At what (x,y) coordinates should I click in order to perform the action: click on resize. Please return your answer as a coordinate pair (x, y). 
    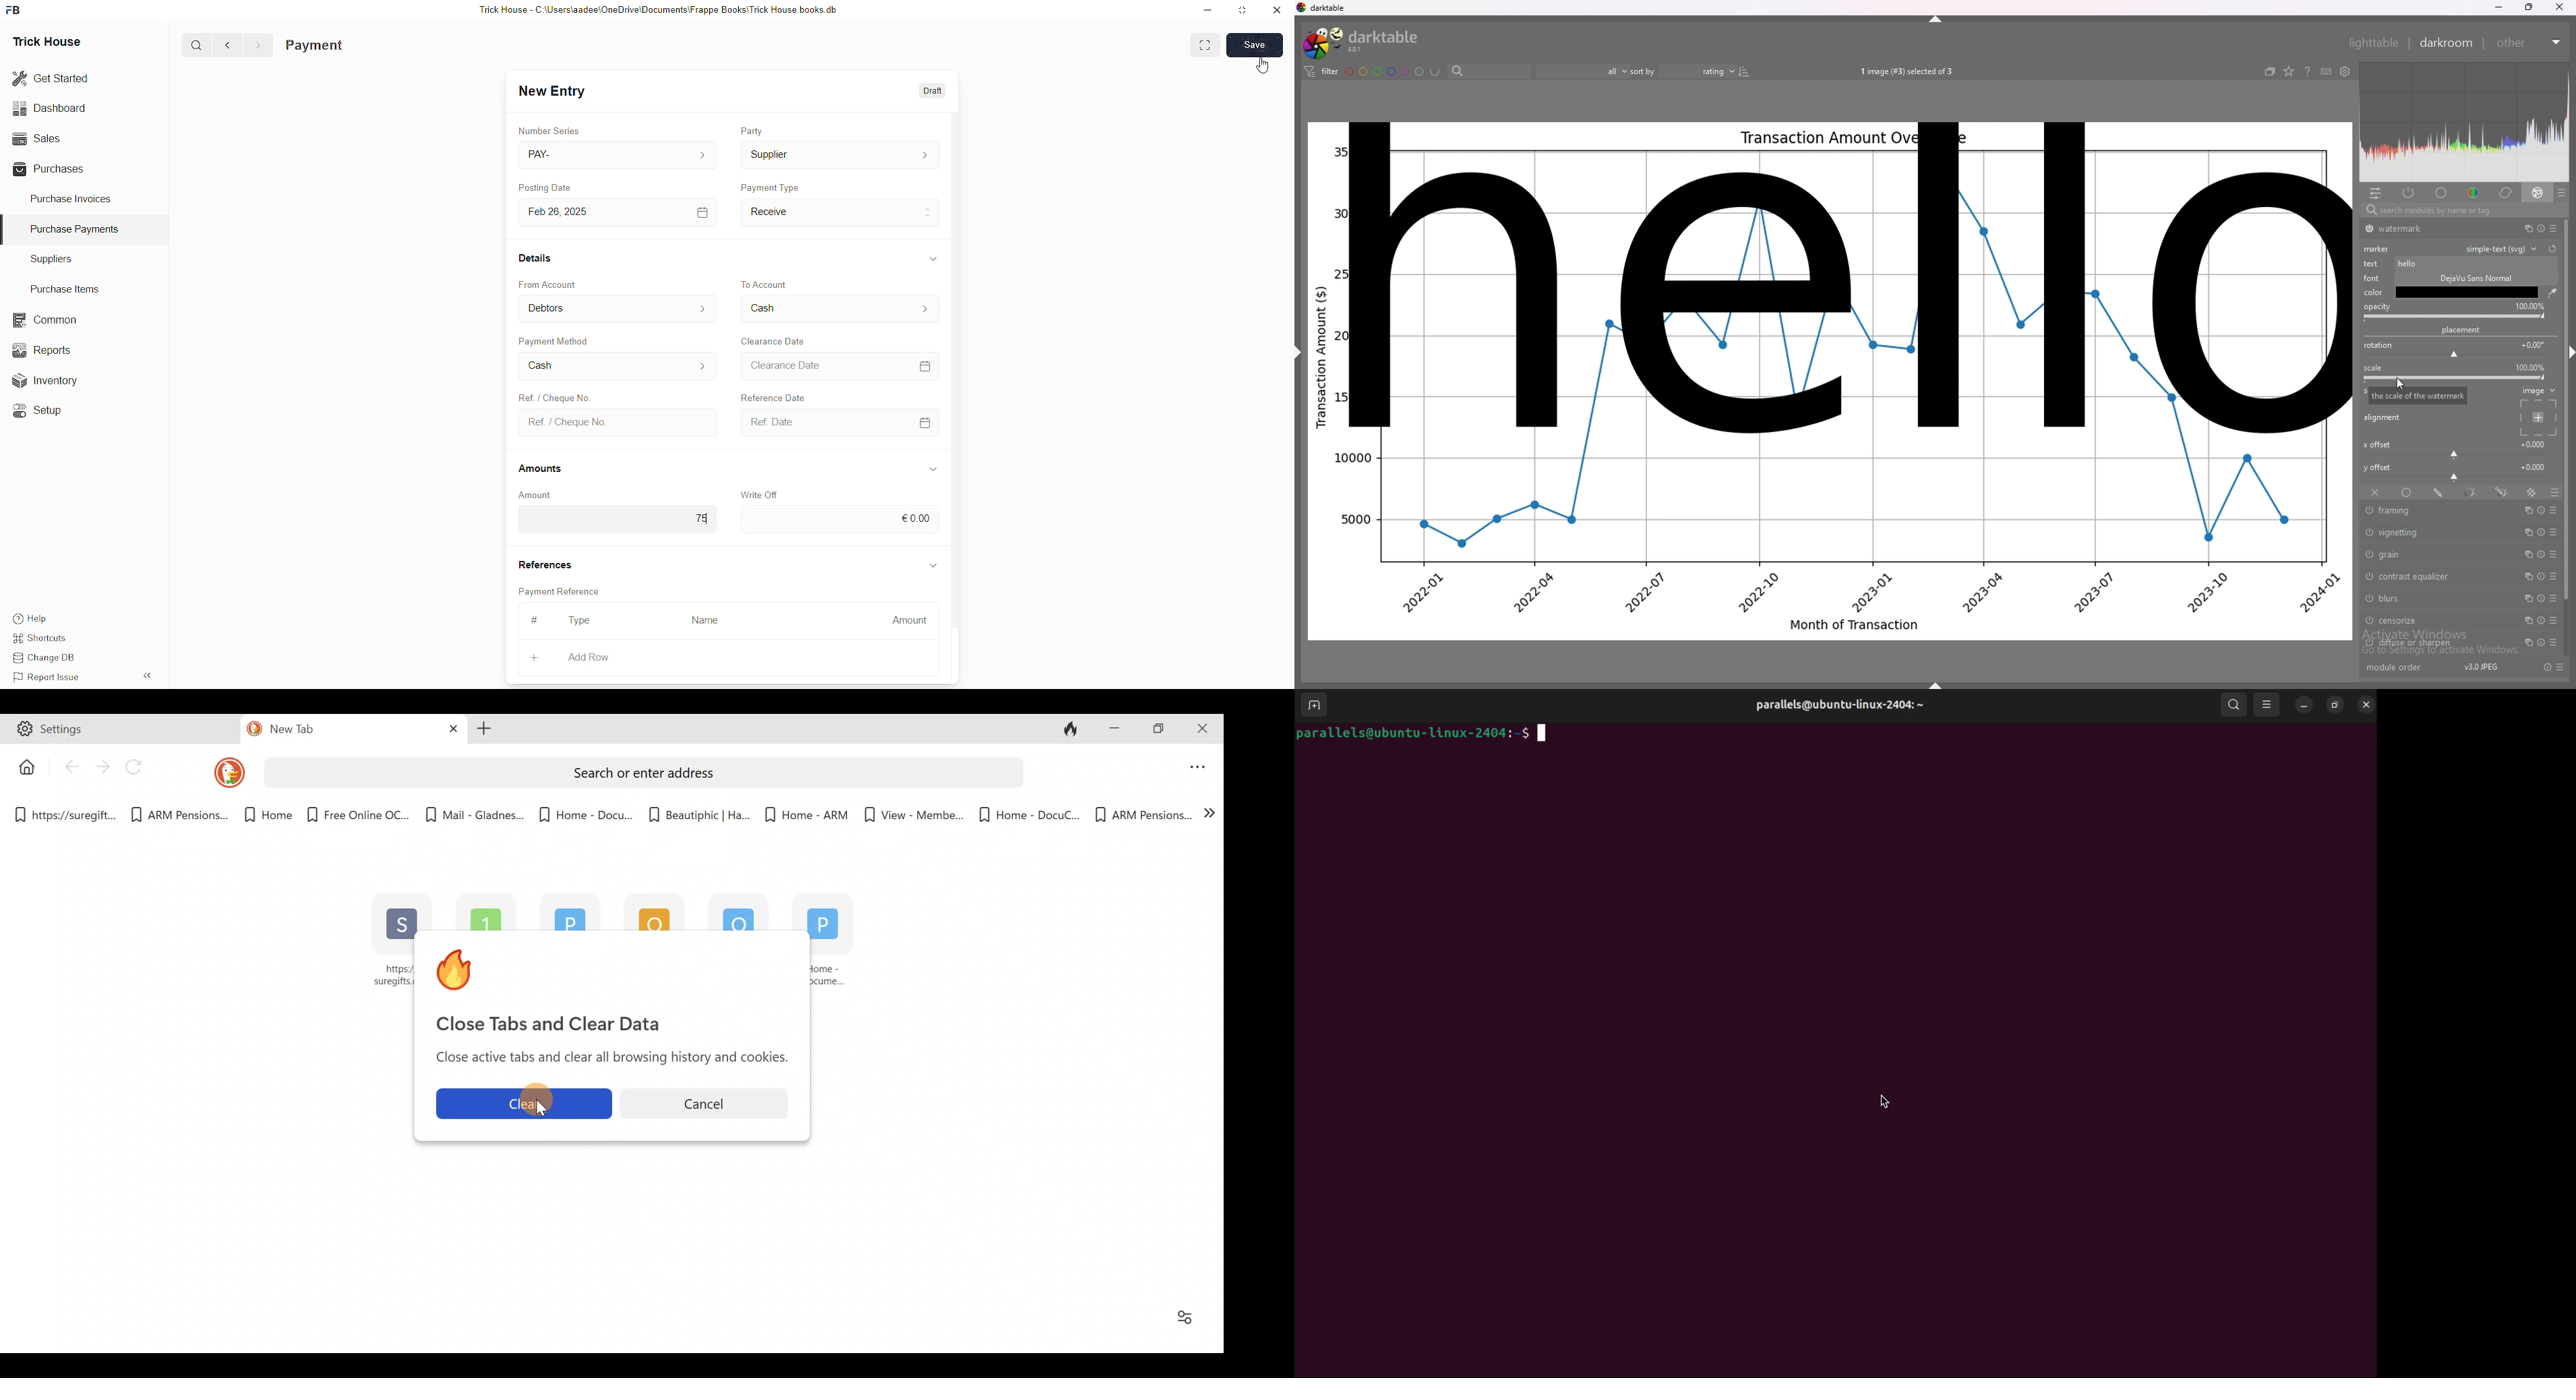
    Looking at the image, I should click on (2528, 7).